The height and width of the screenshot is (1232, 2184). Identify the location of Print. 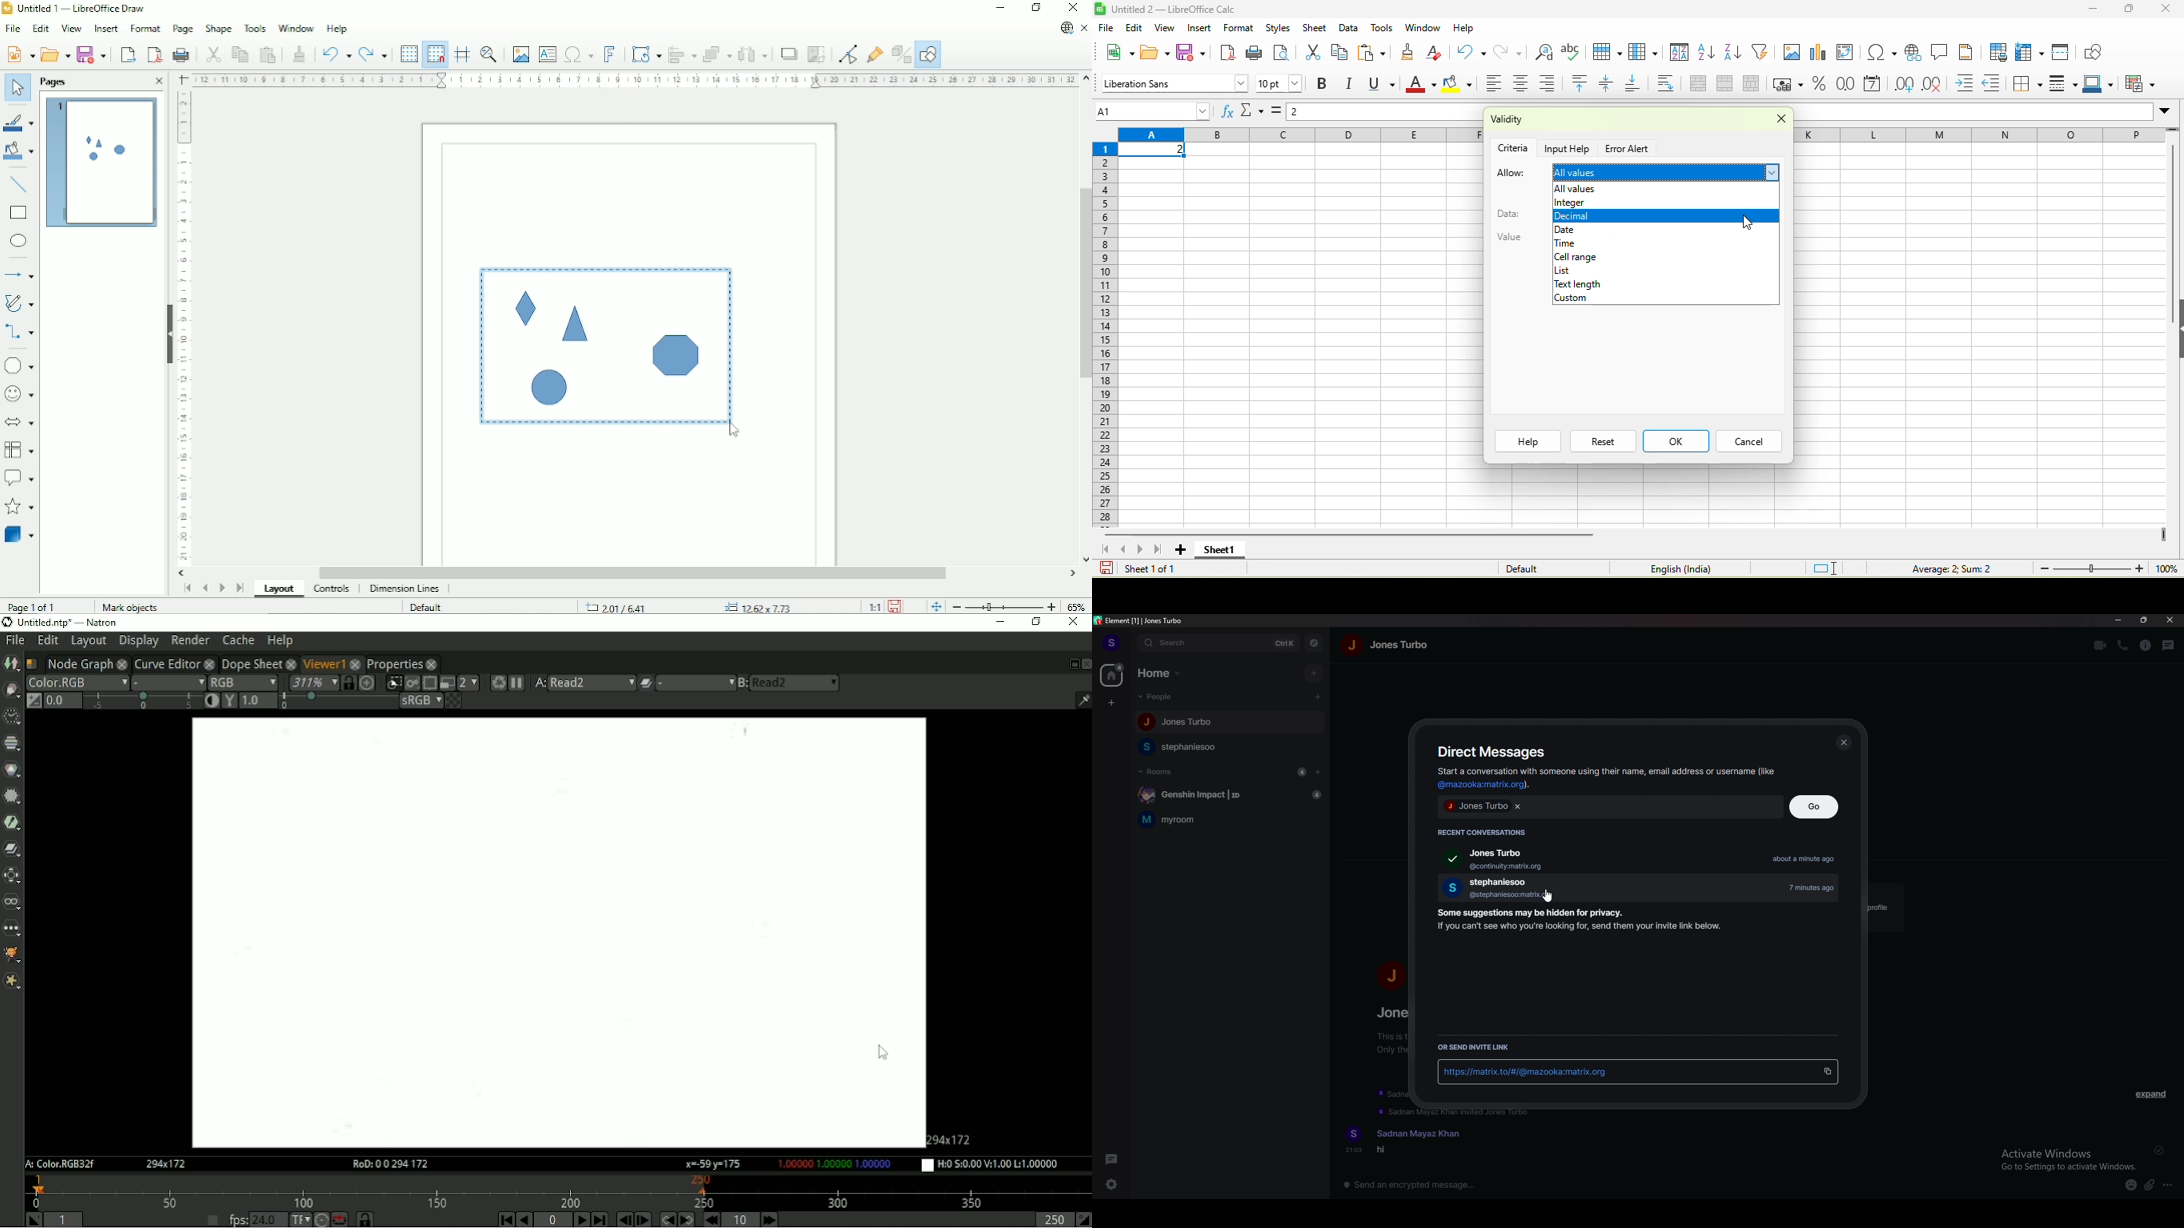
(181, 52).